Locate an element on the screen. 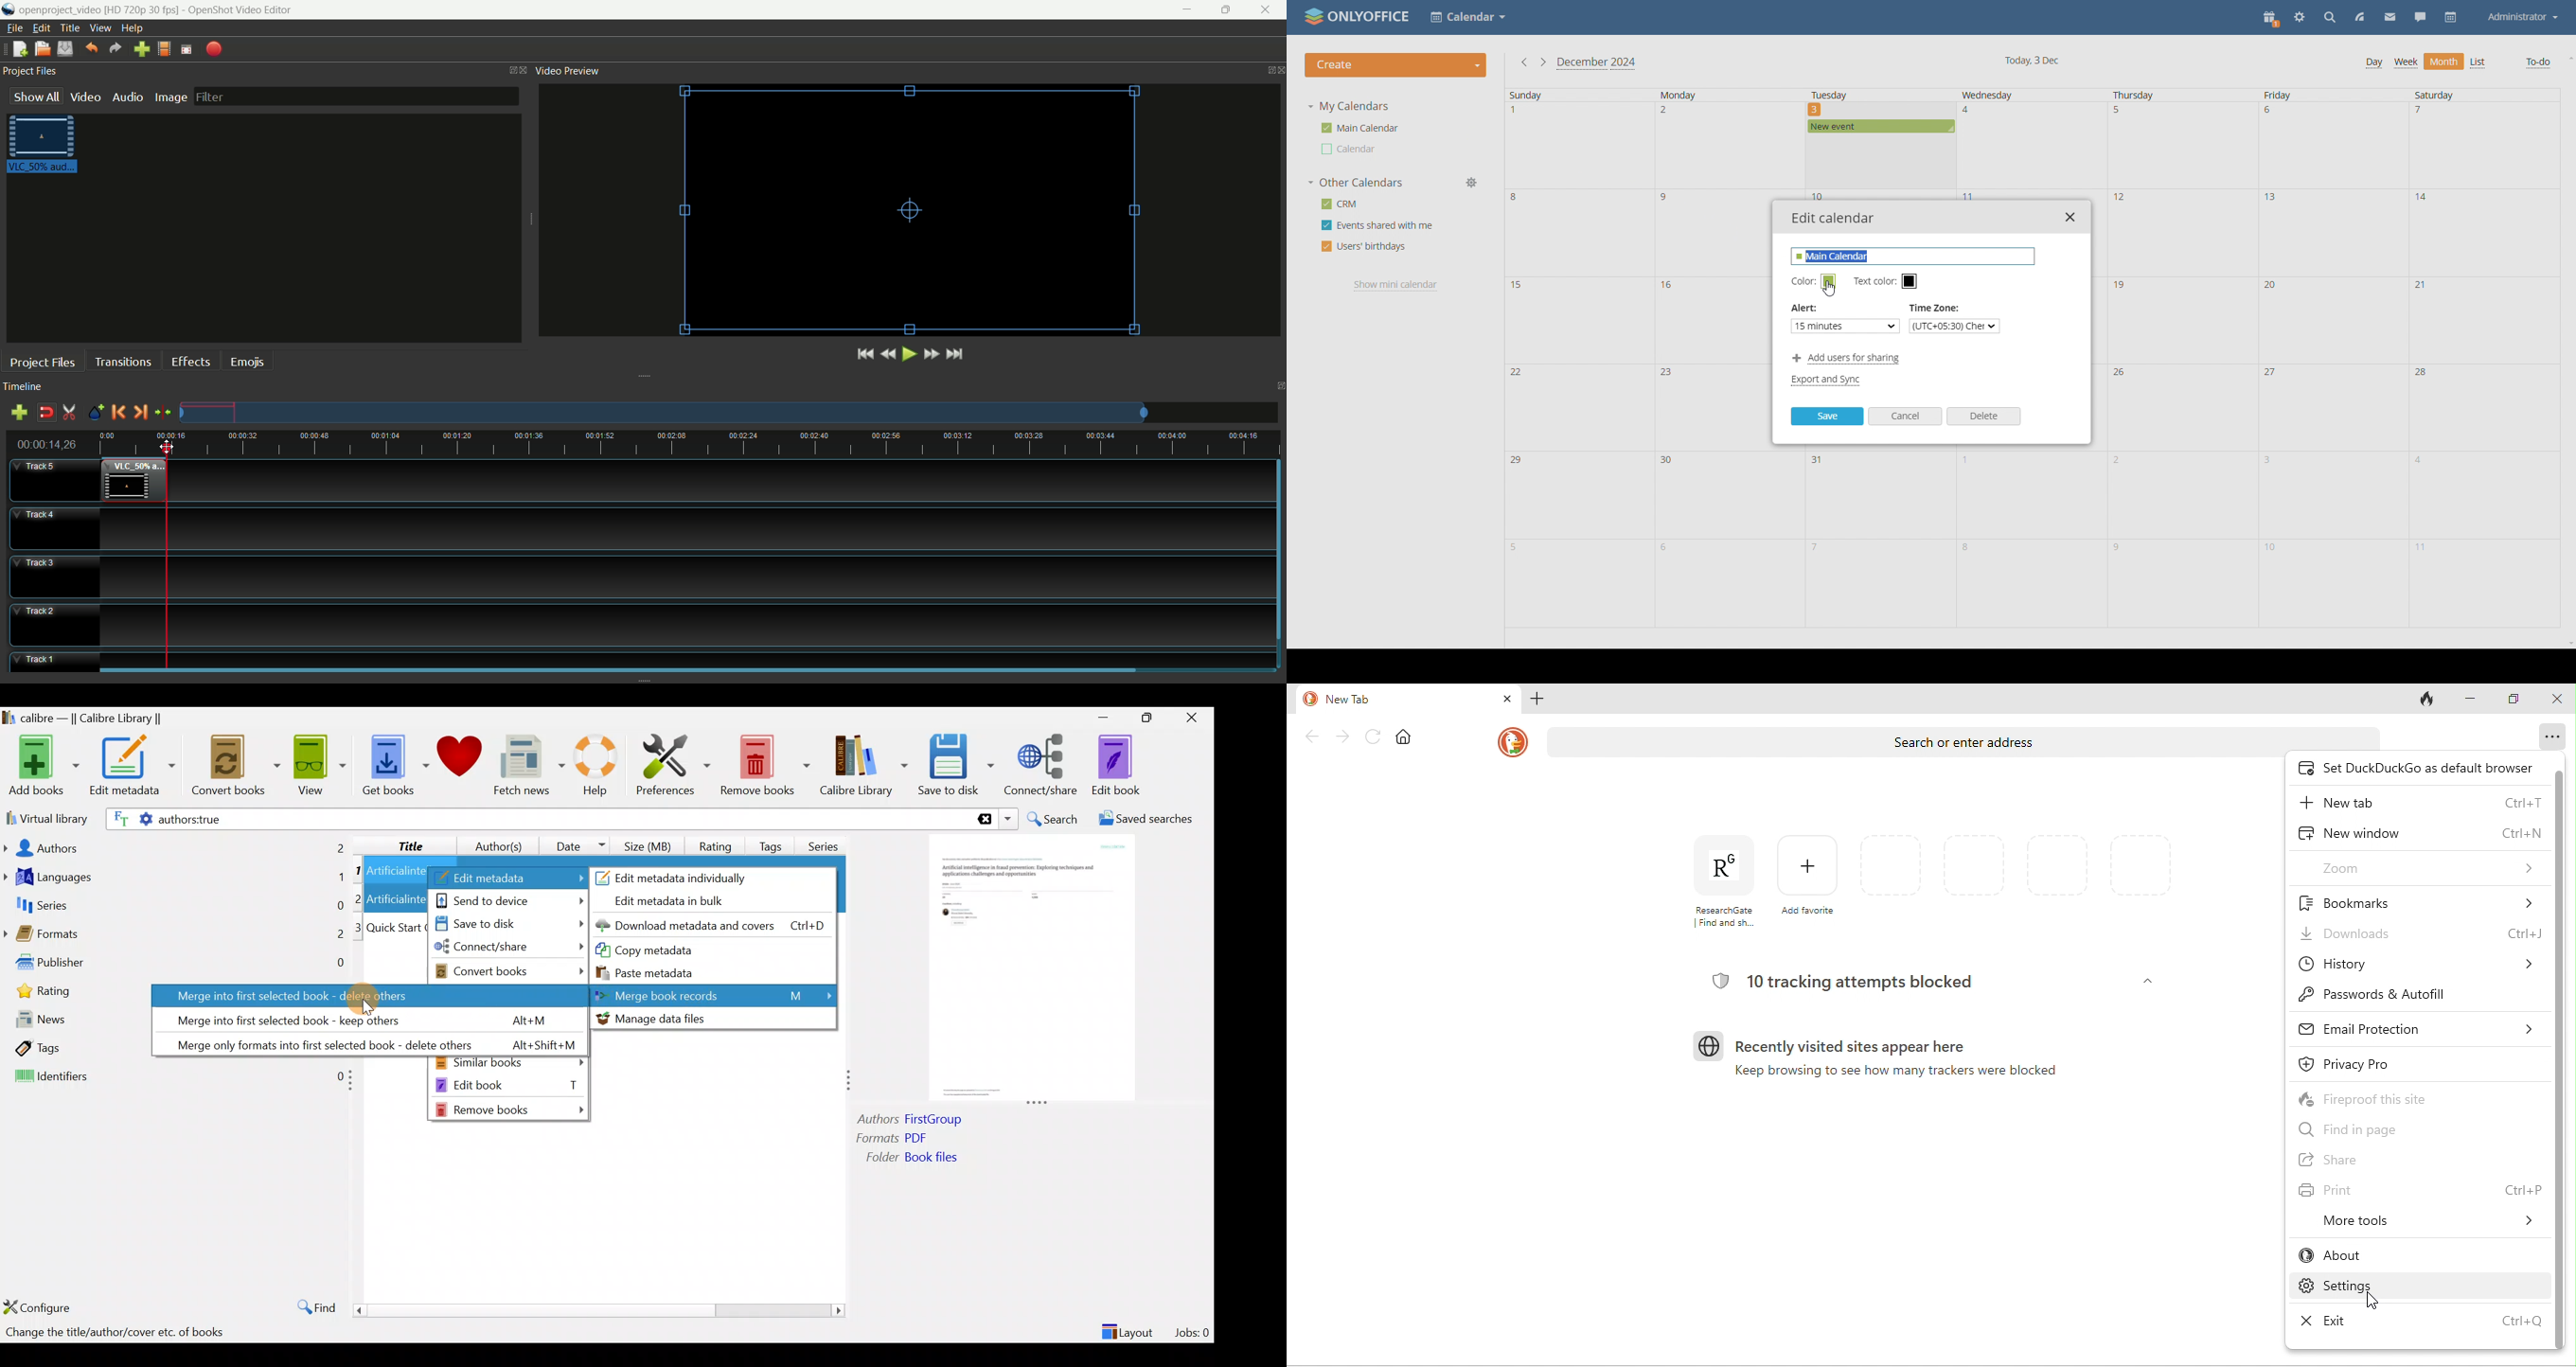 The width and height of the screenshot is (2576, 1372). date is located at coordinates (2333, 145).